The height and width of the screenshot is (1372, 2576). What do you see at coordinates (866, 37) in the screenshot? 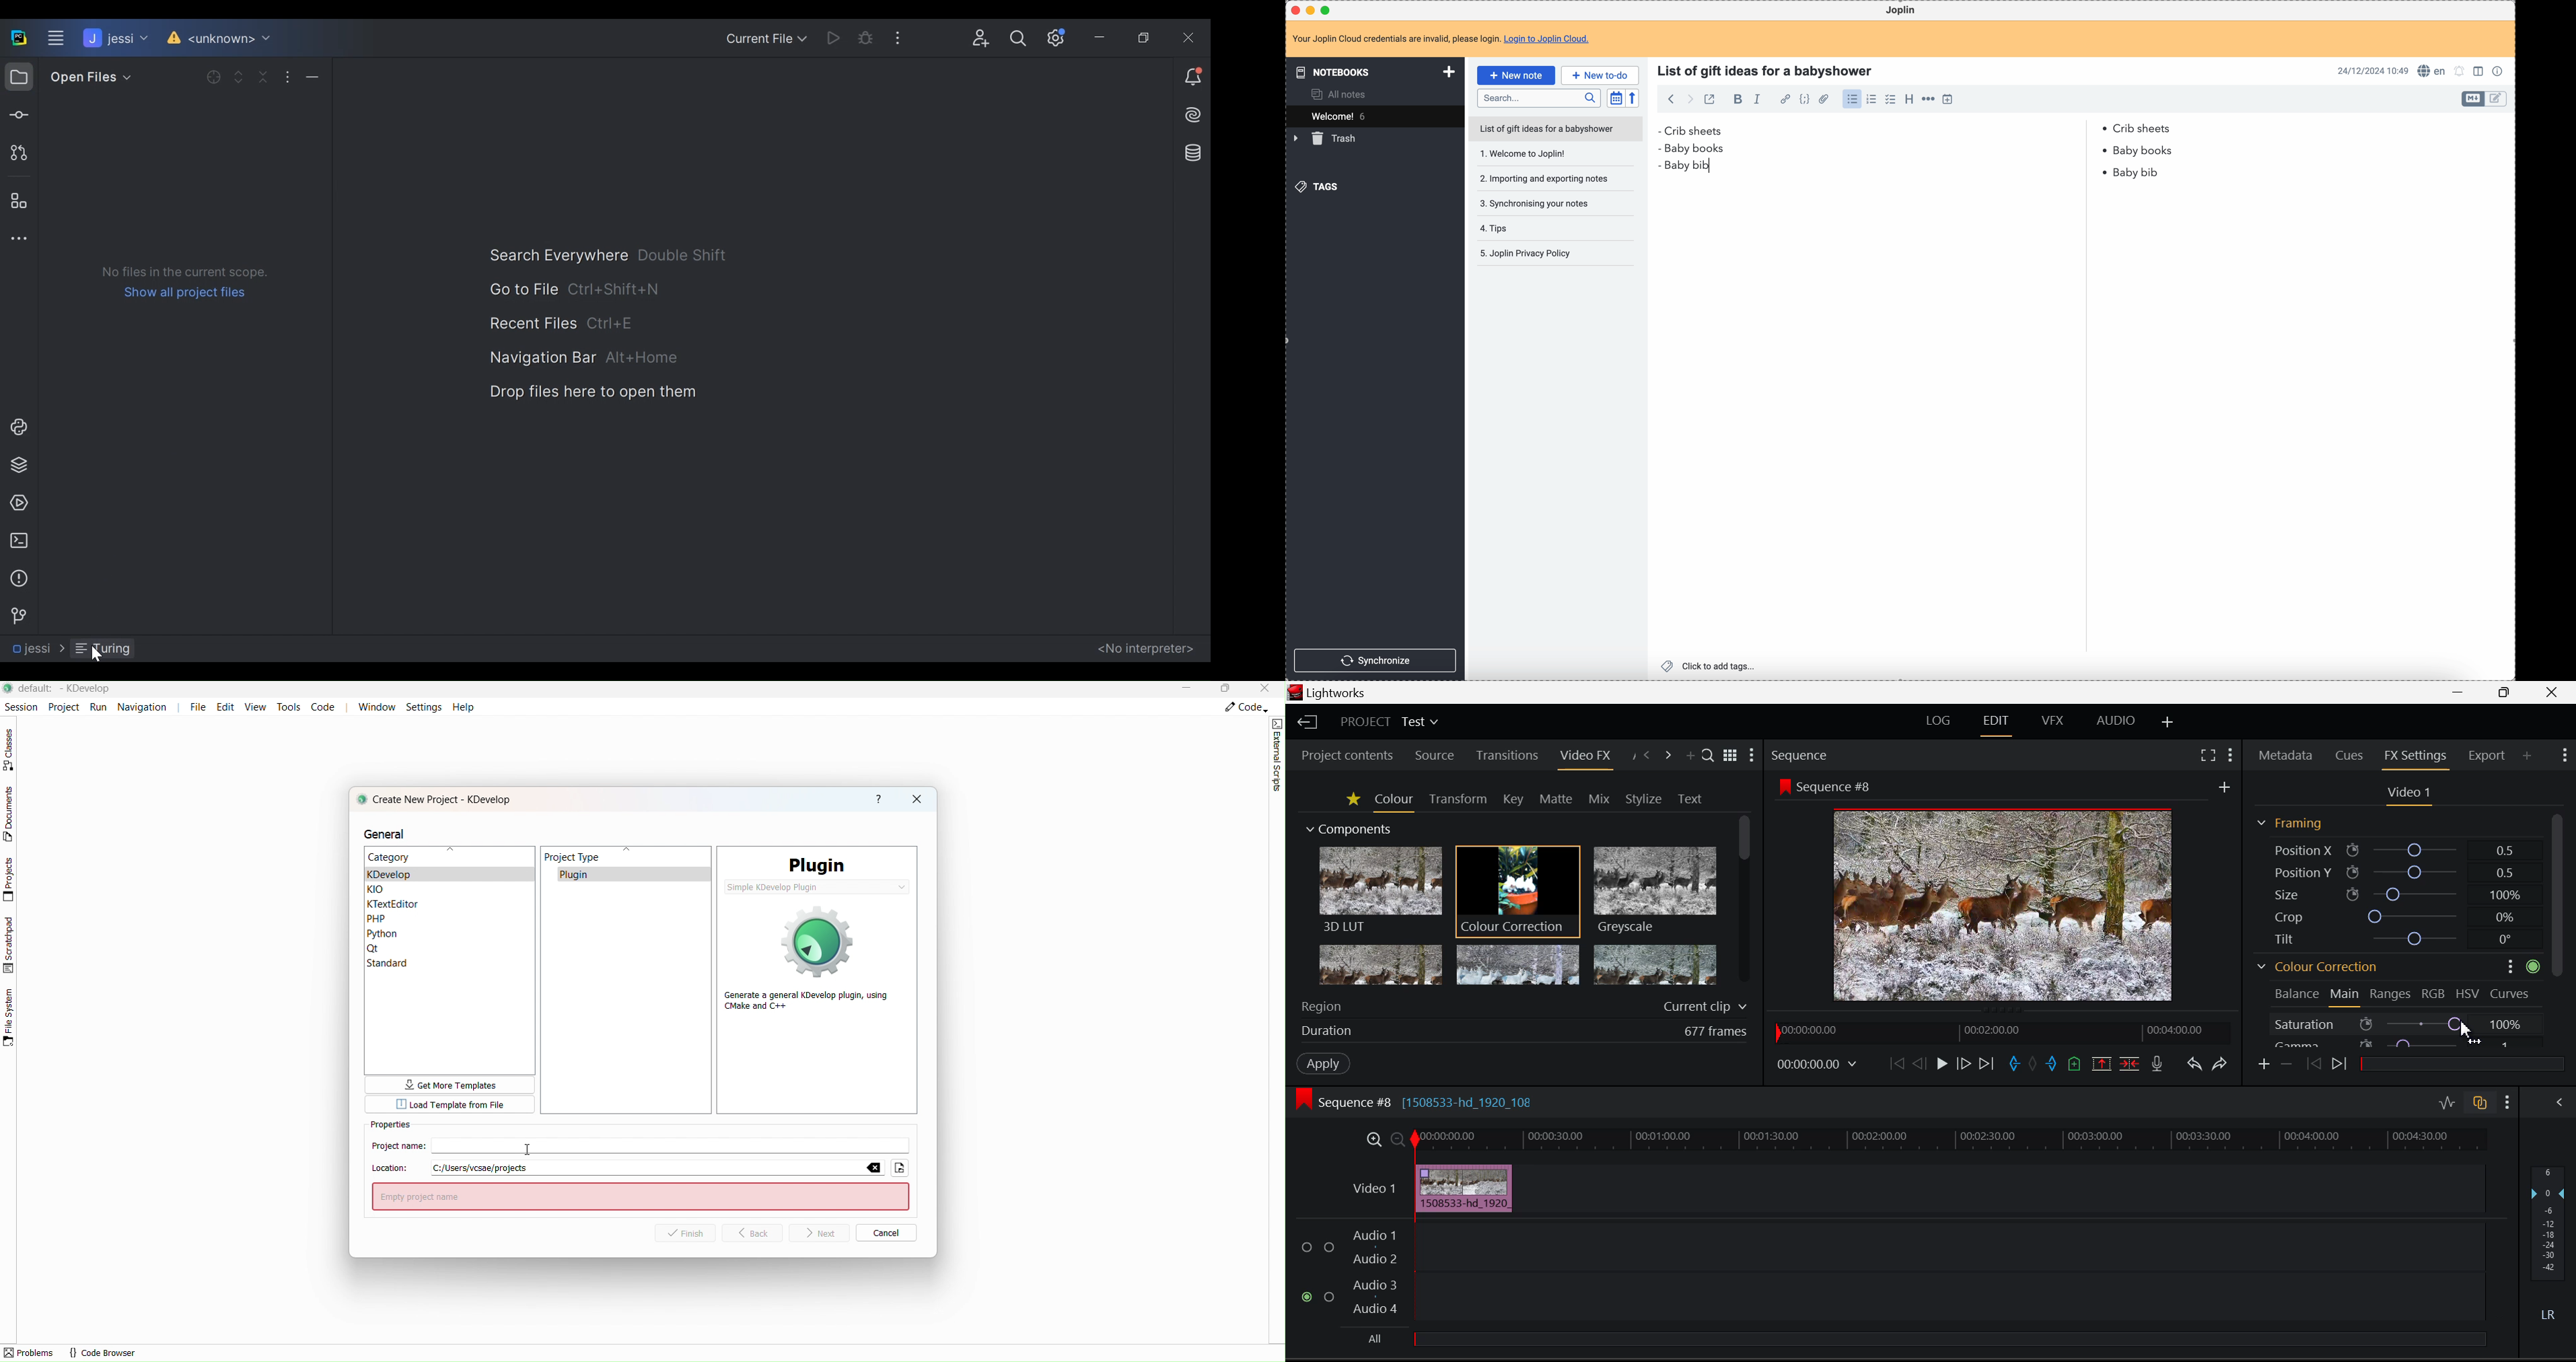
I see `Bug` at bounding box center [866, 37].